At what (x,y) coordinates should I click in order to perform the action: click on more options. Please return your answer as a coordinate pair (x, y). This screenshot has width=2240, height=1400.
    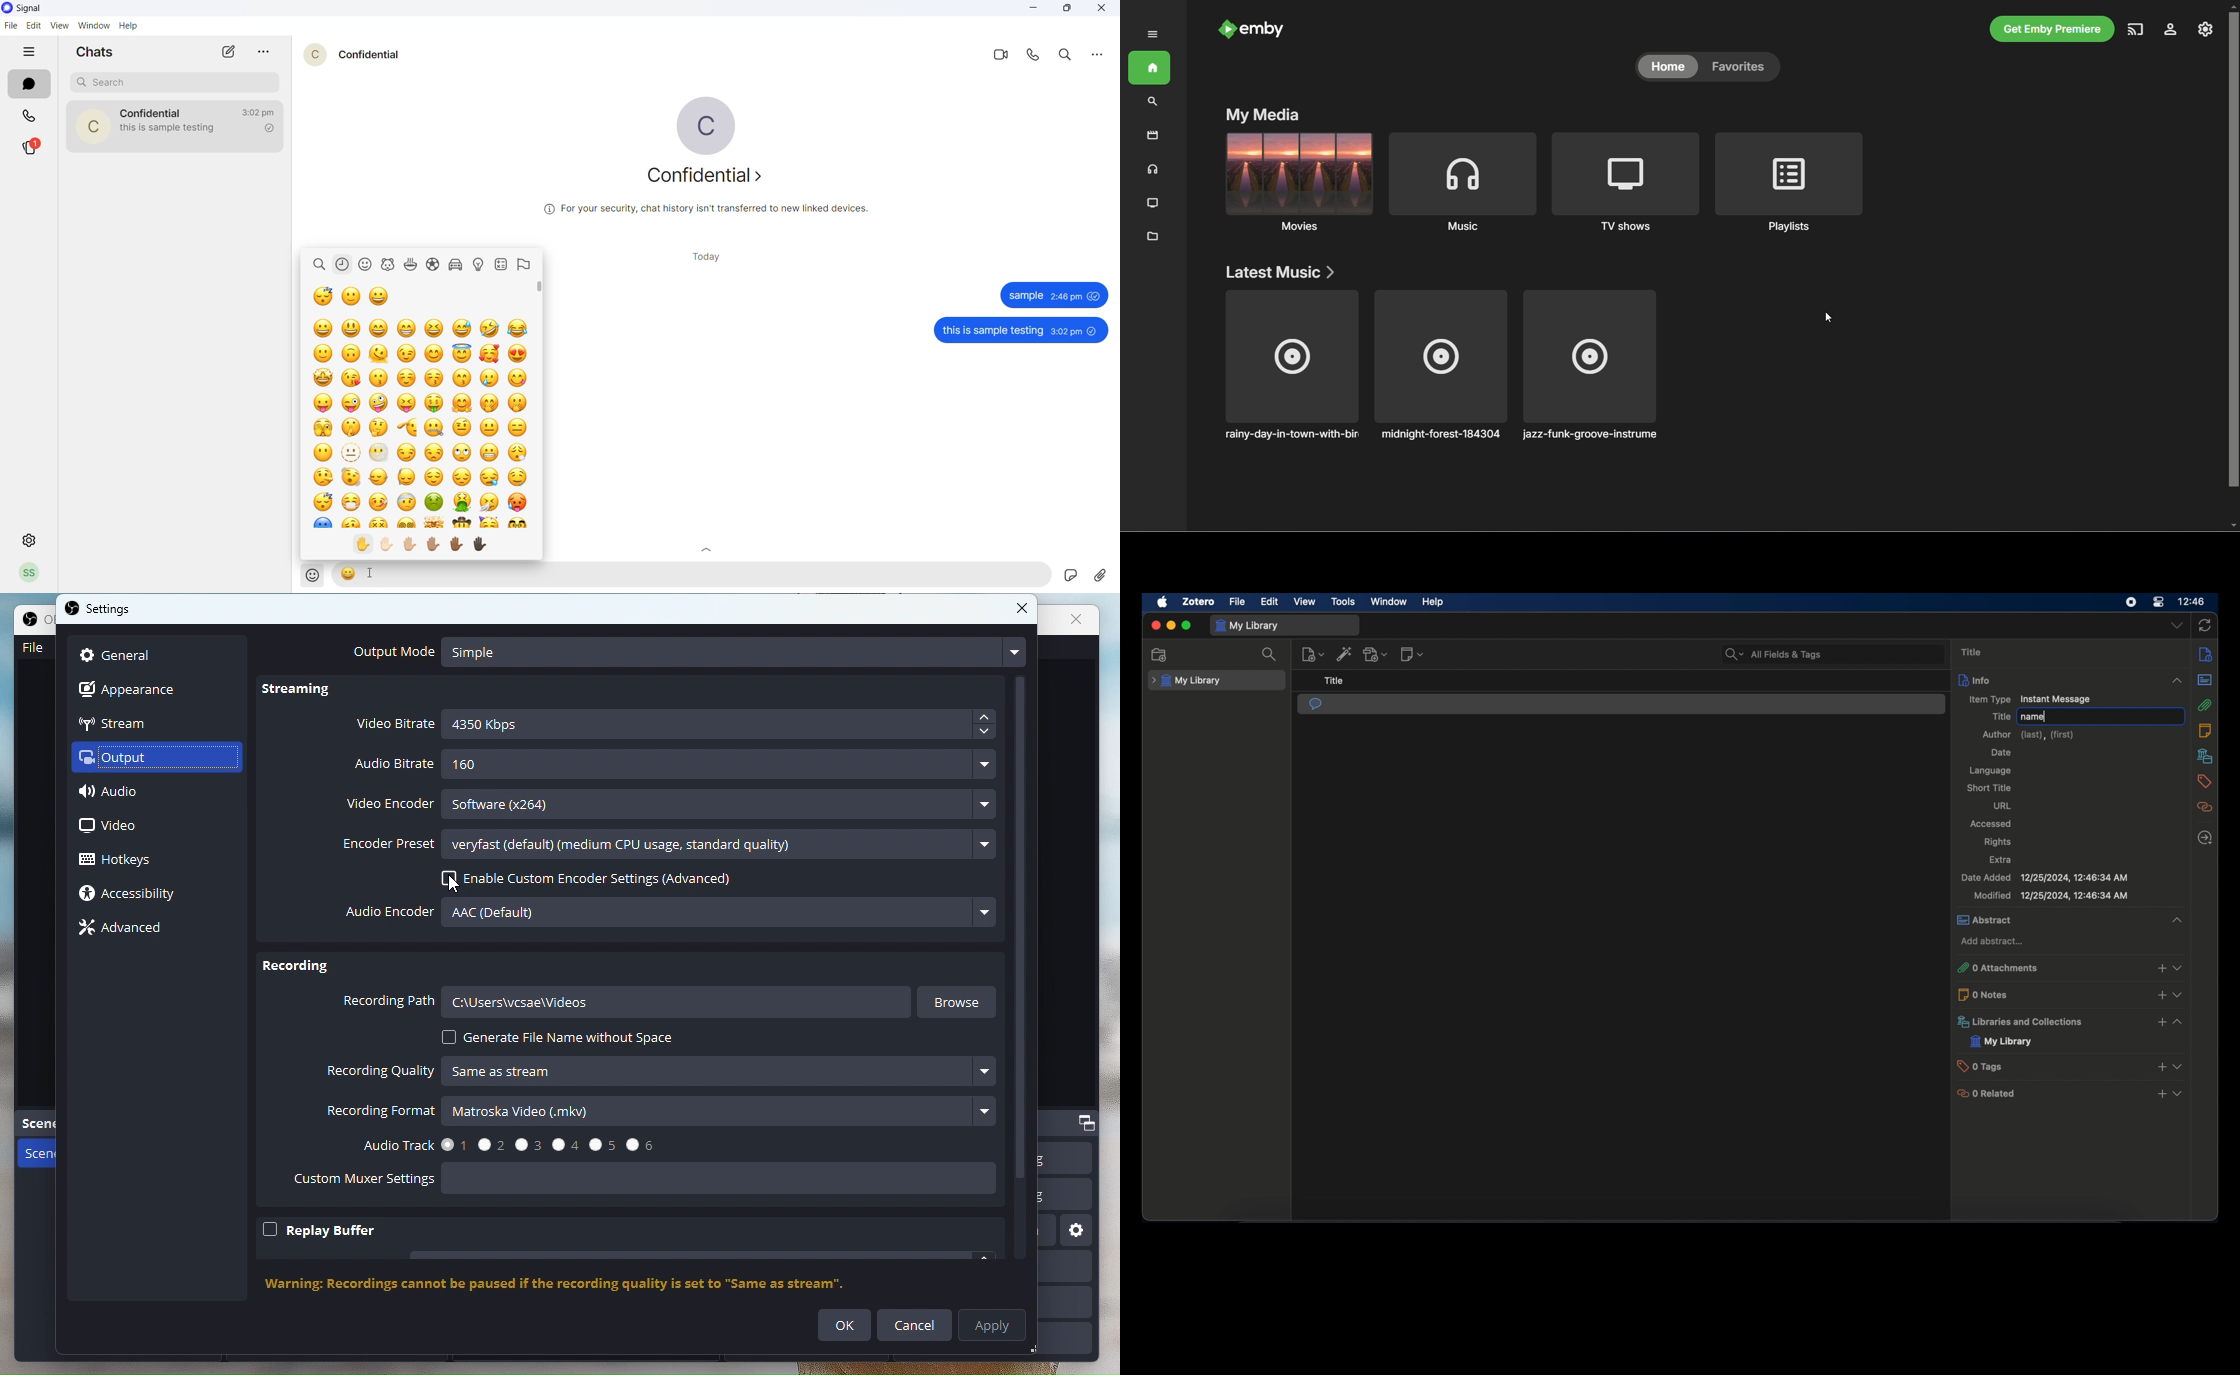
    Looking at the image, I should click on (265, 52).